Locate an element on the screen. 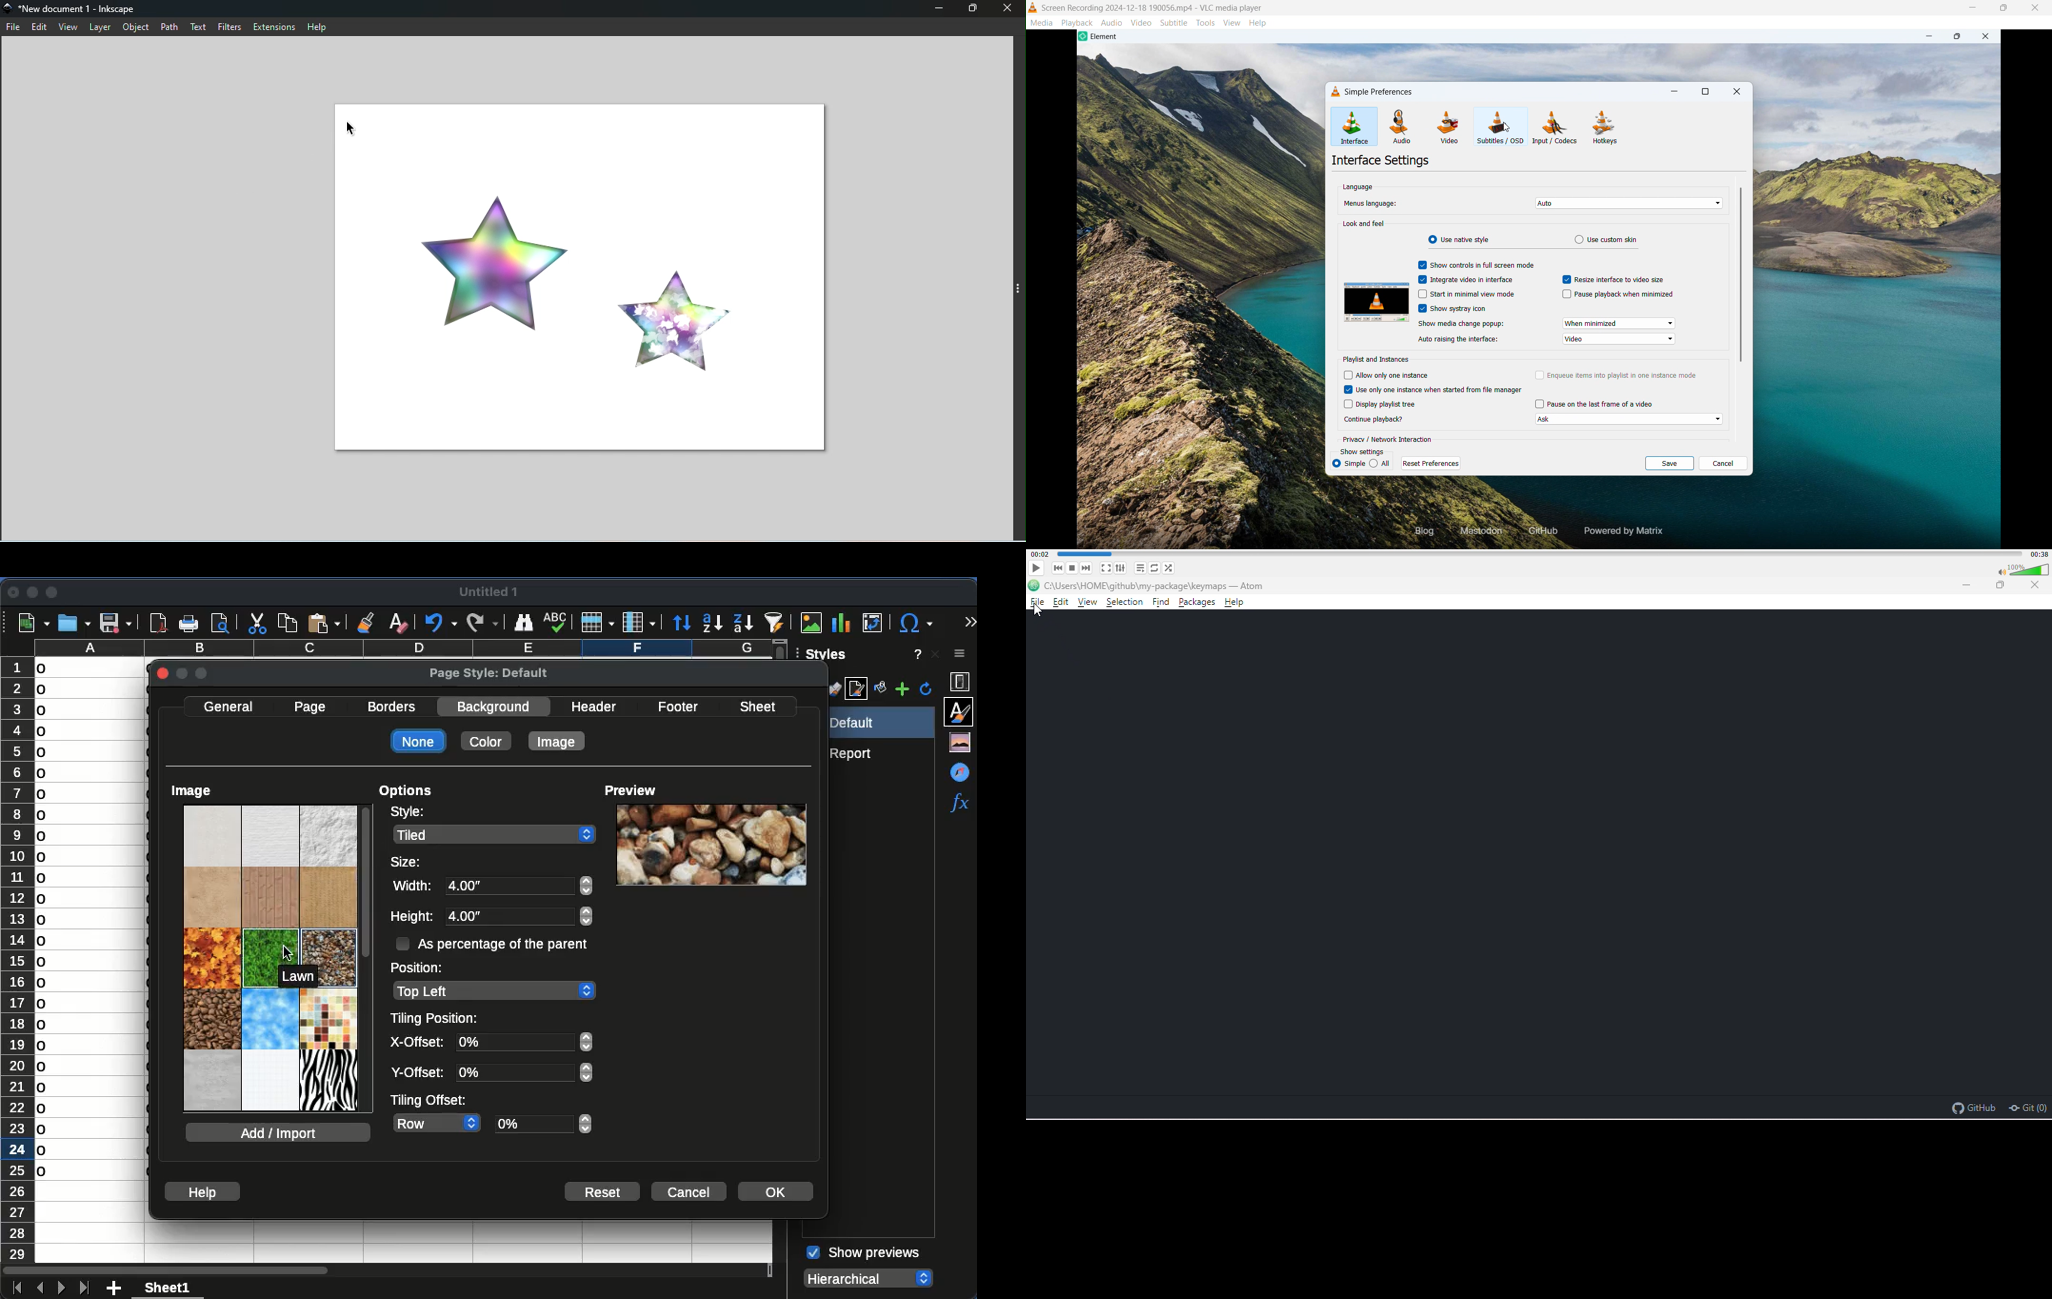  Toggle command panel is located at coordinates (1015, 291).